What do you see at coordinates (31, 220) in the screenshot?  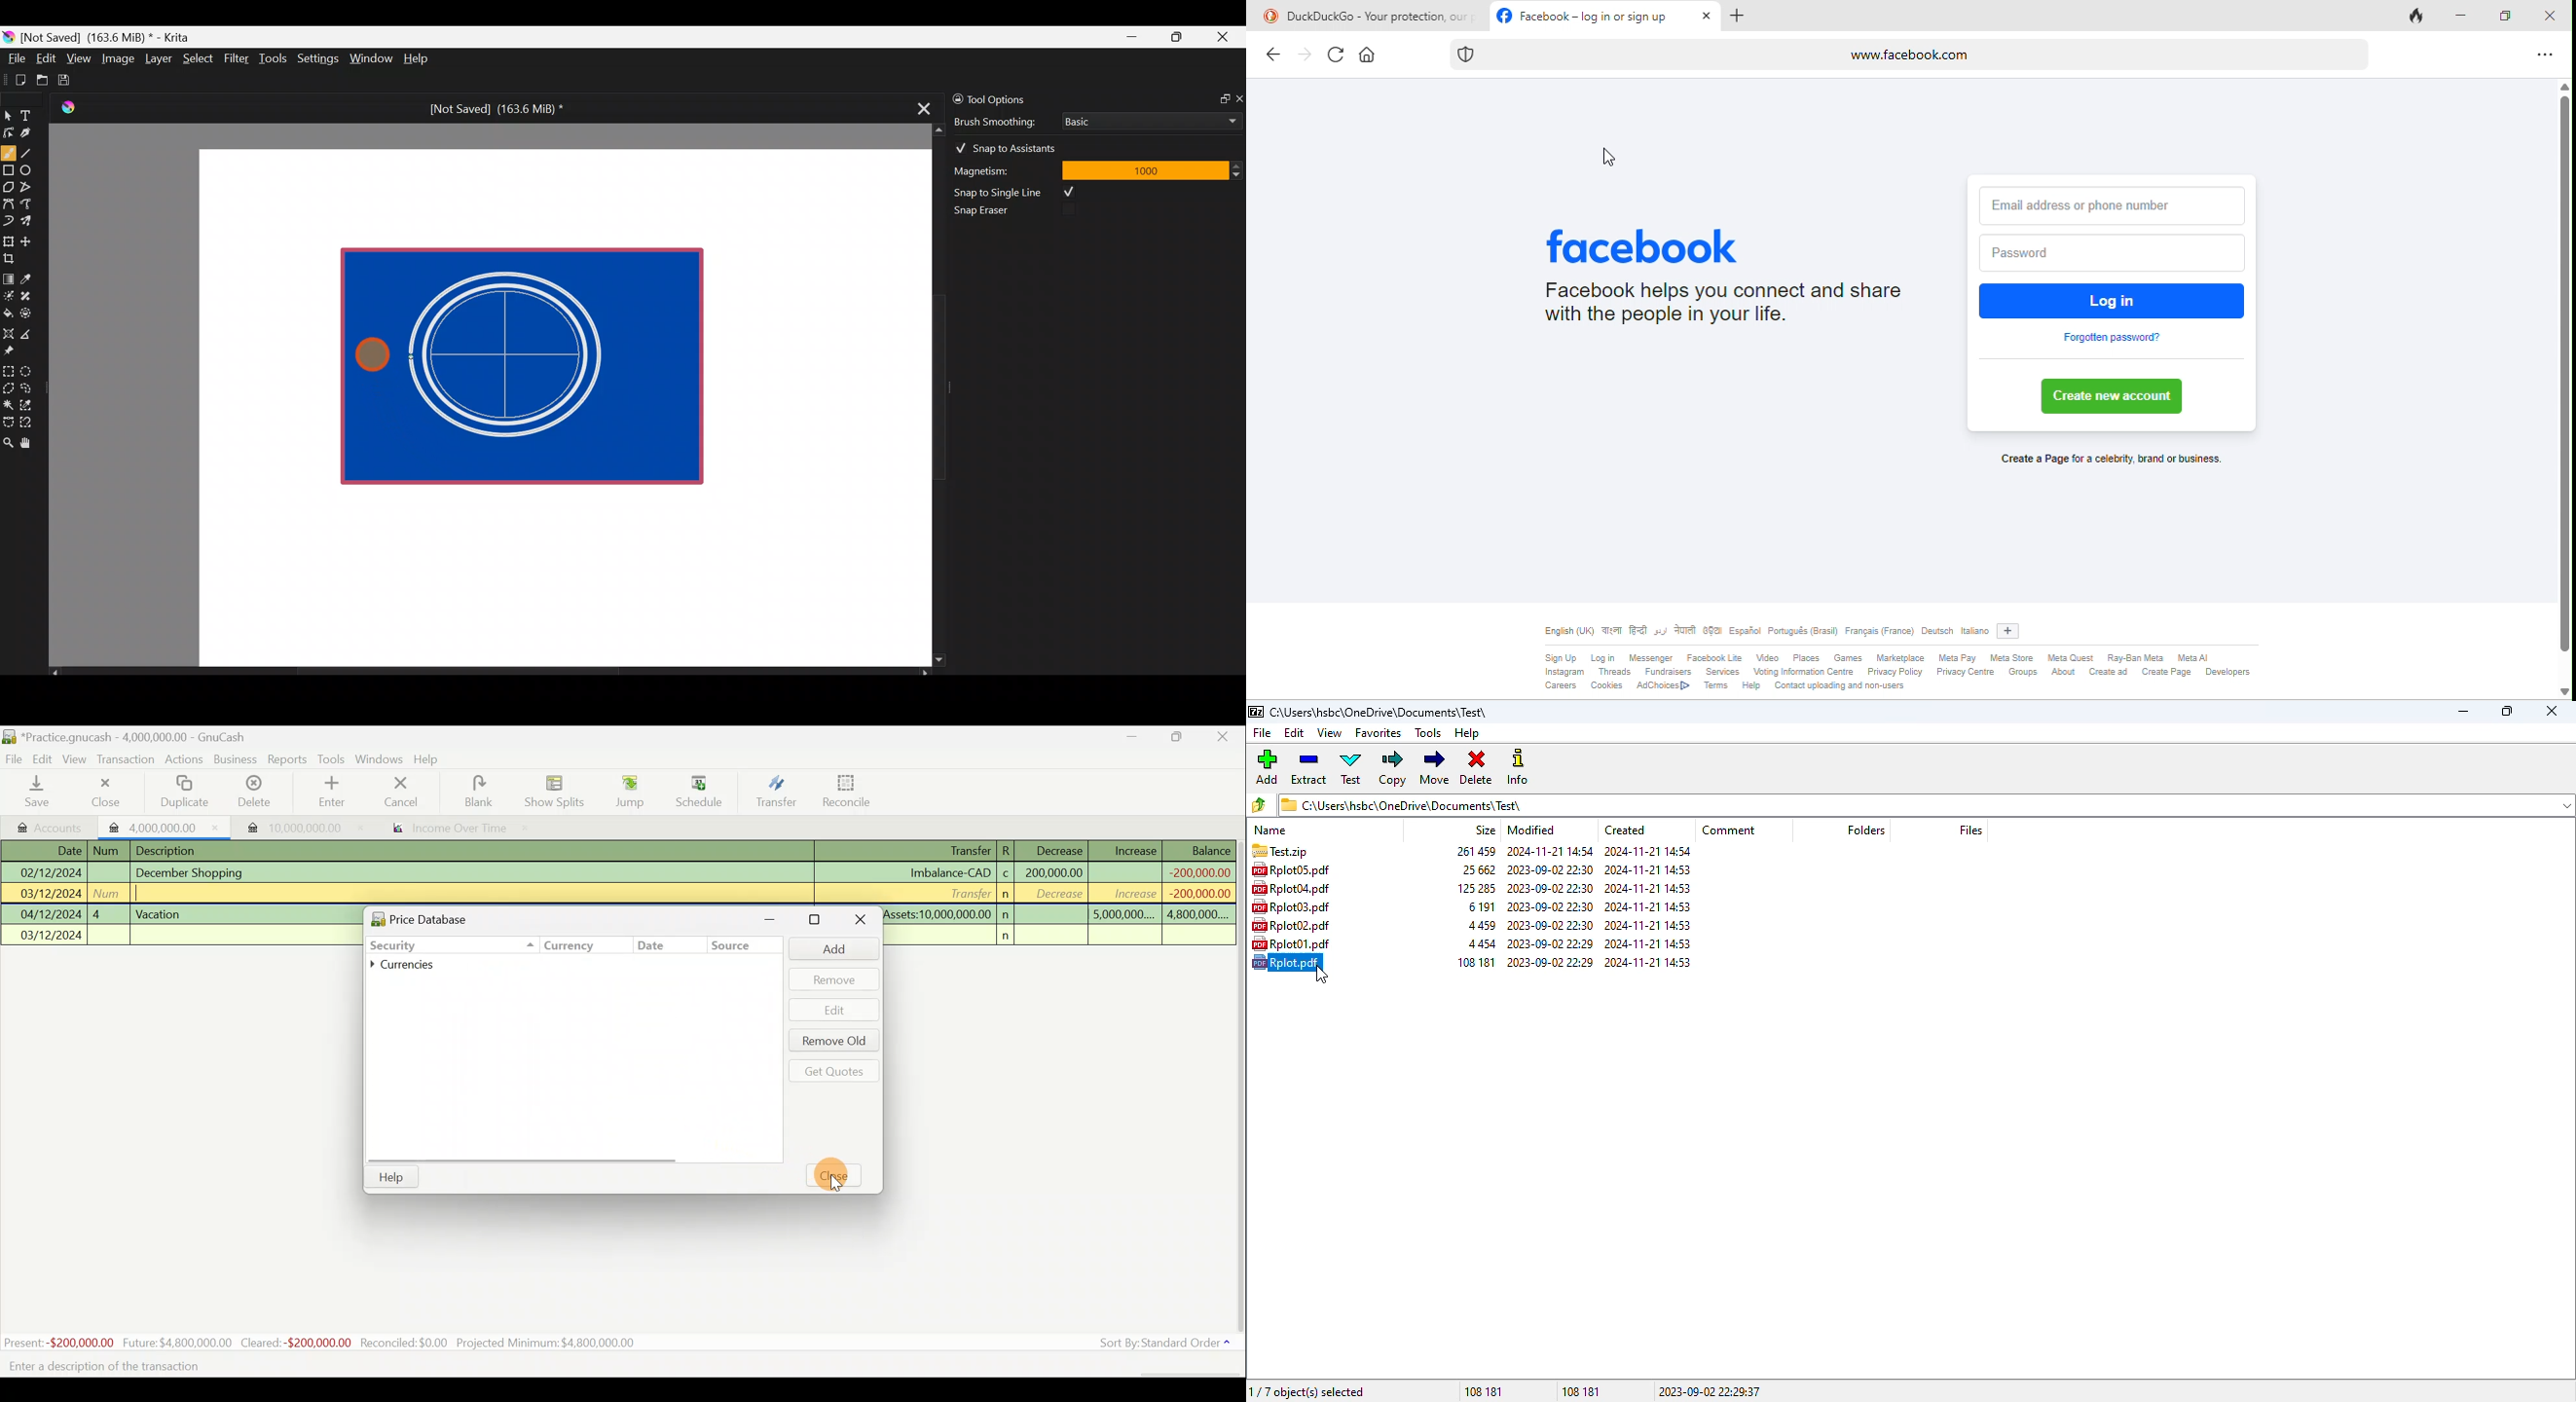 I see `Multibrush tool` at bounding box center [31, 220].